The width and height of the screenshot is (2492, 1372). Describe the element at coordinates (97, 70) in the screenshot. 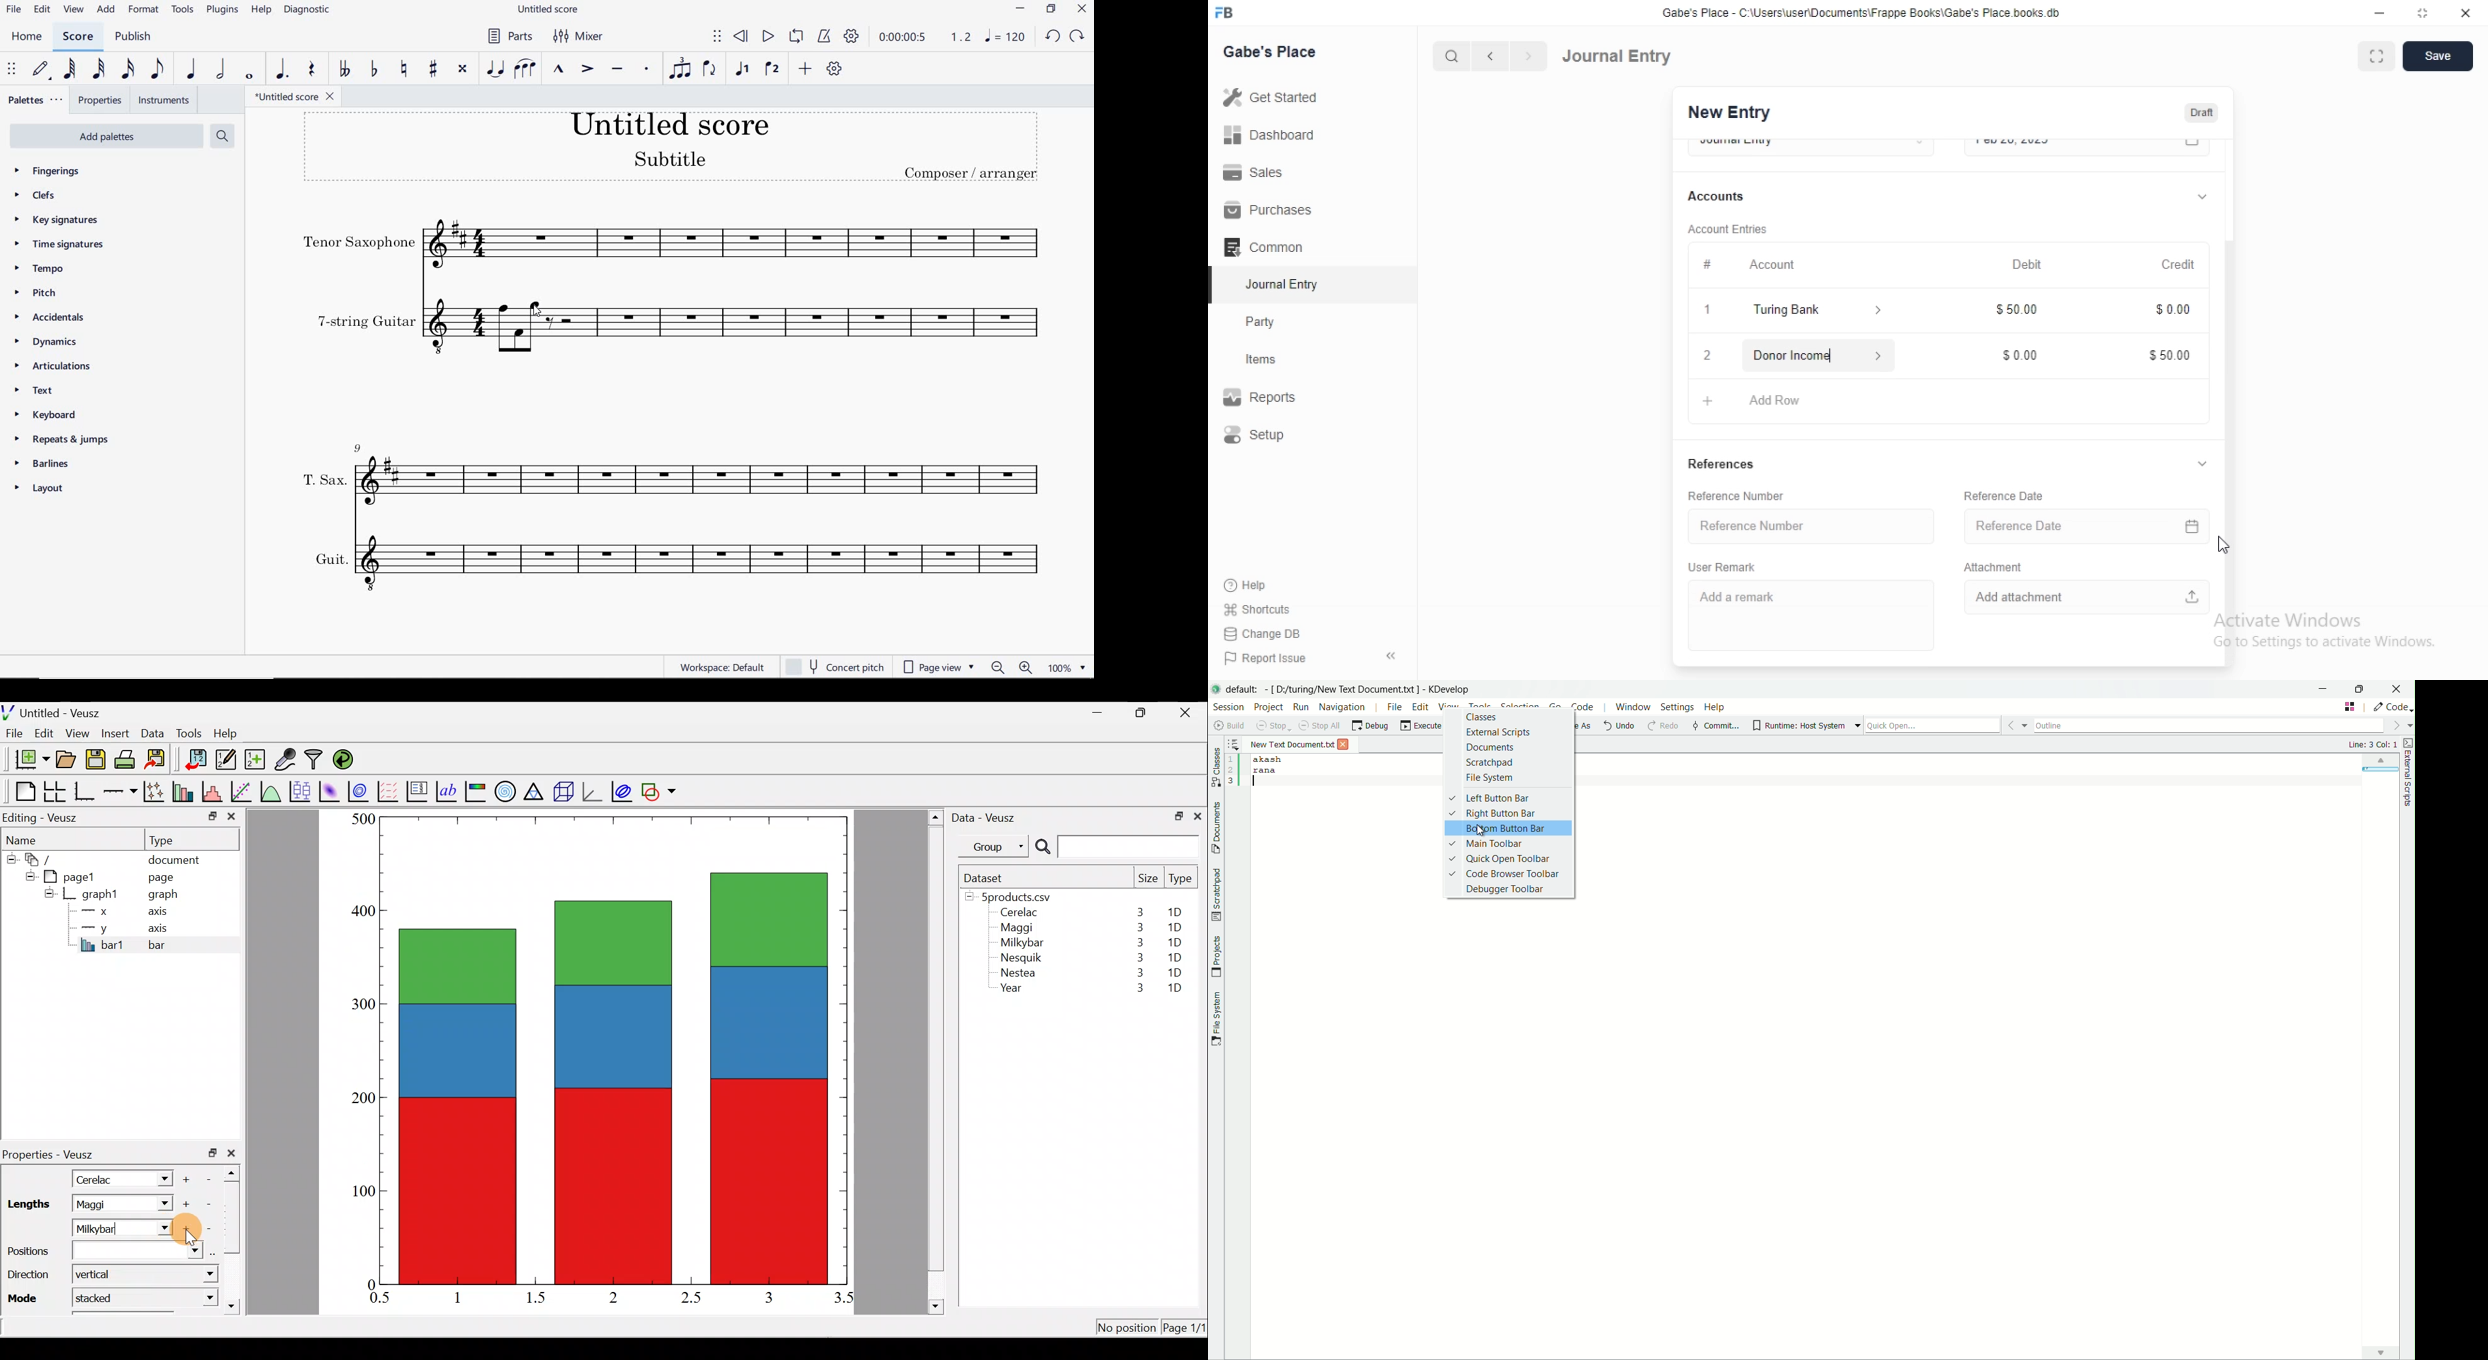

I see `32ND NOTE` at that location.